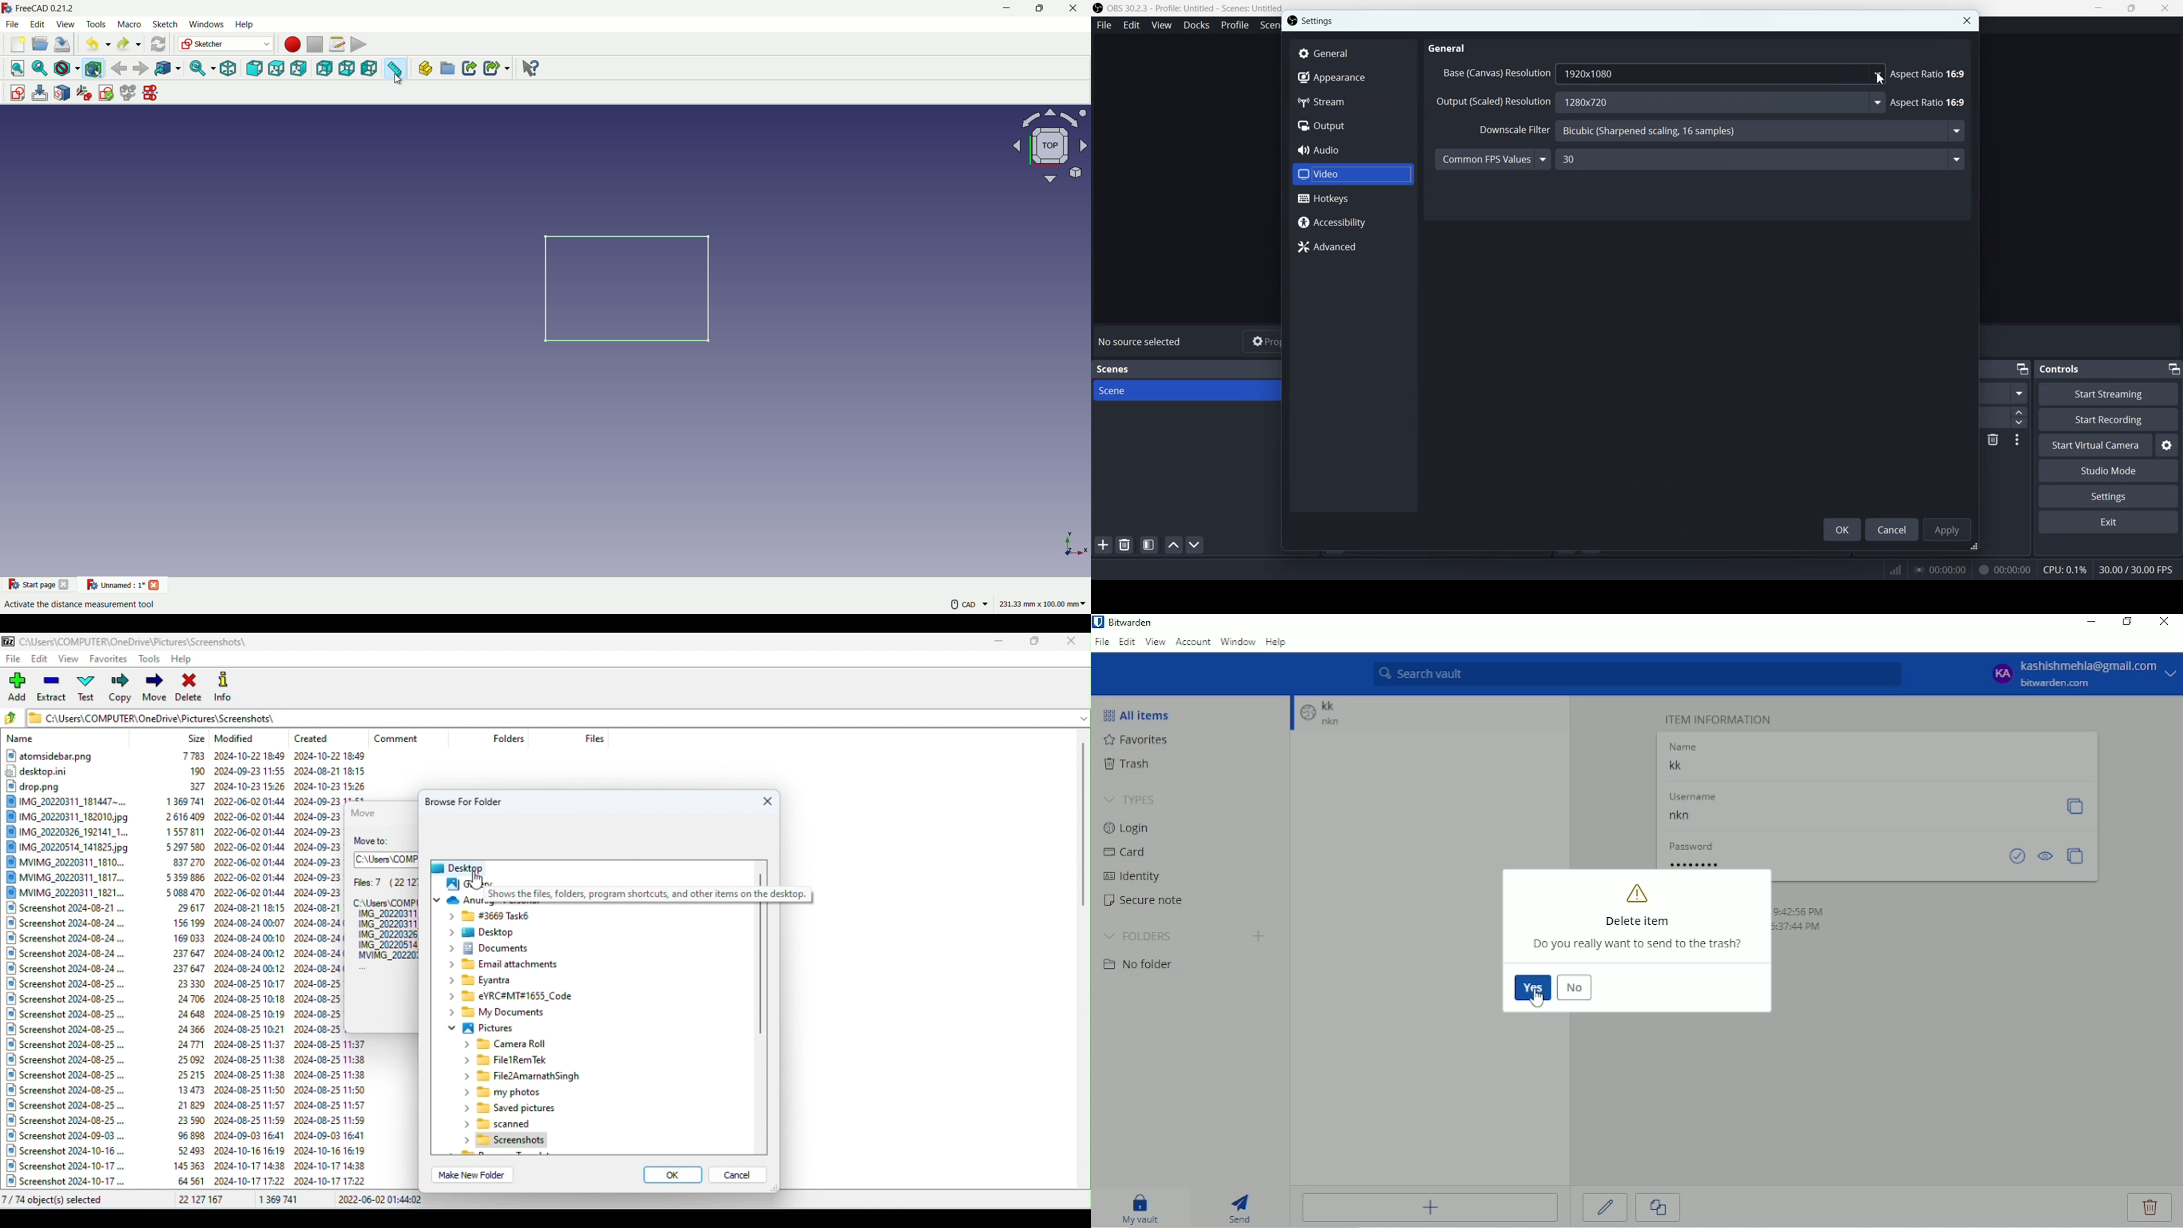  I want to click on rectangle, so click(624, 288).